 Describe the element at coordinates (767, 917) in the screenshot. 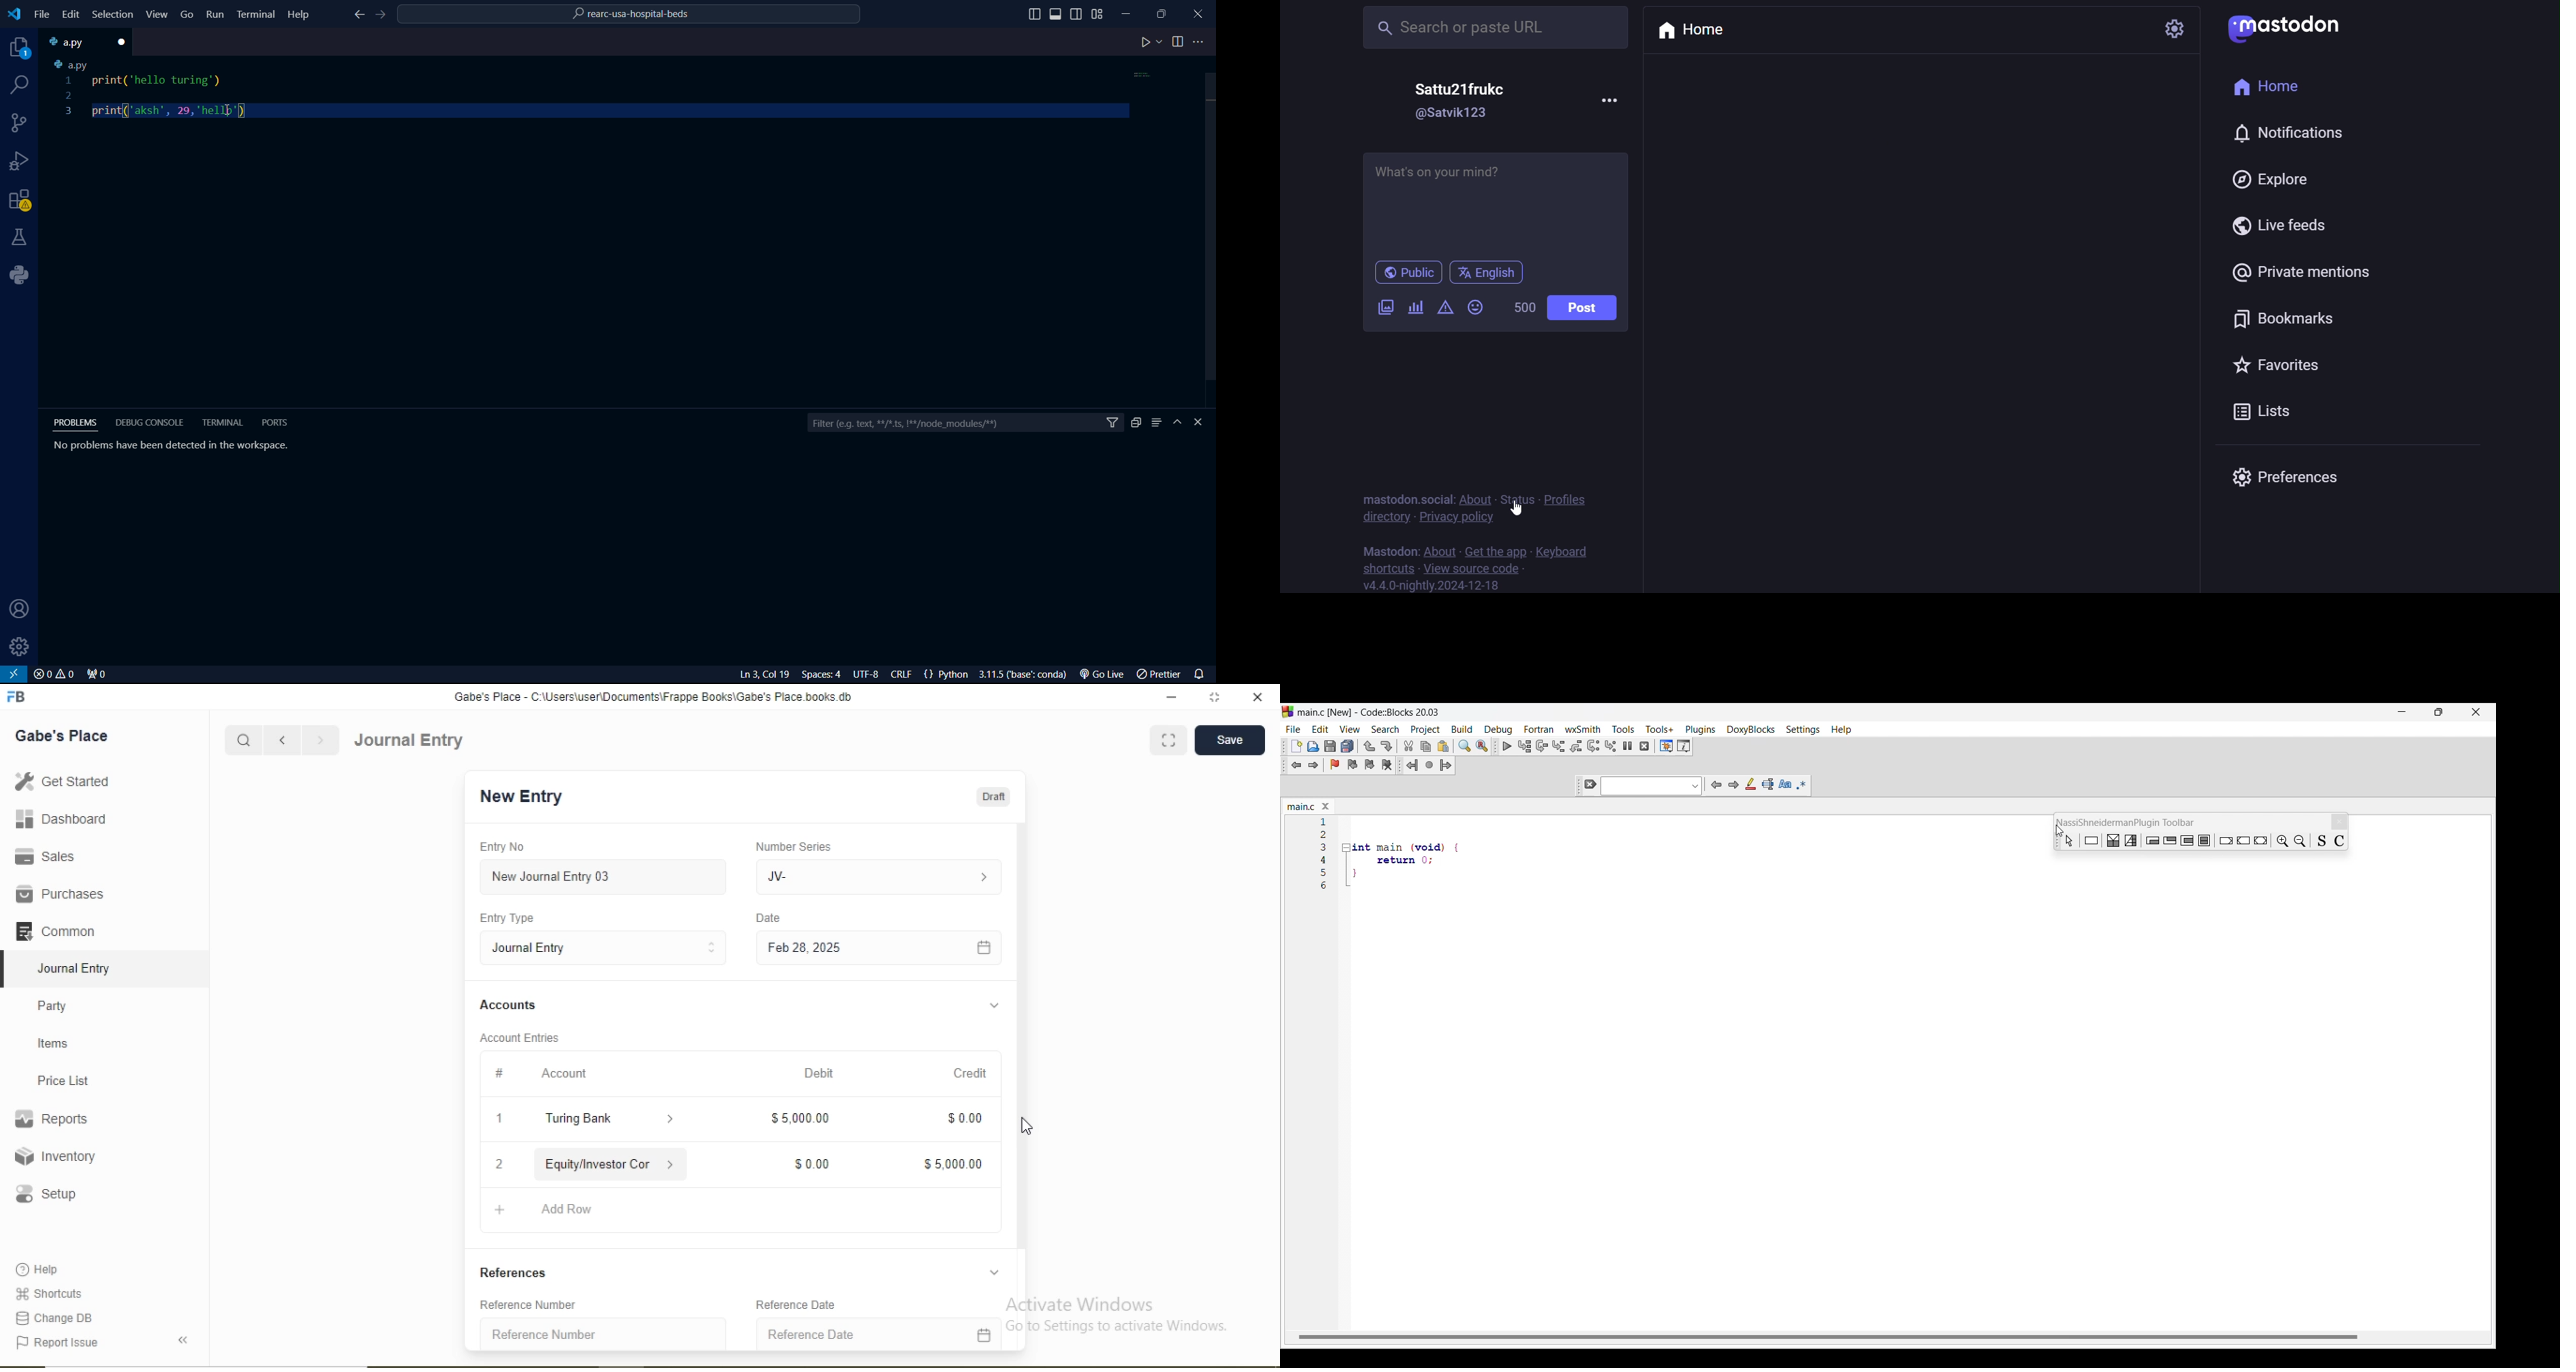

I see `Date` at that location.